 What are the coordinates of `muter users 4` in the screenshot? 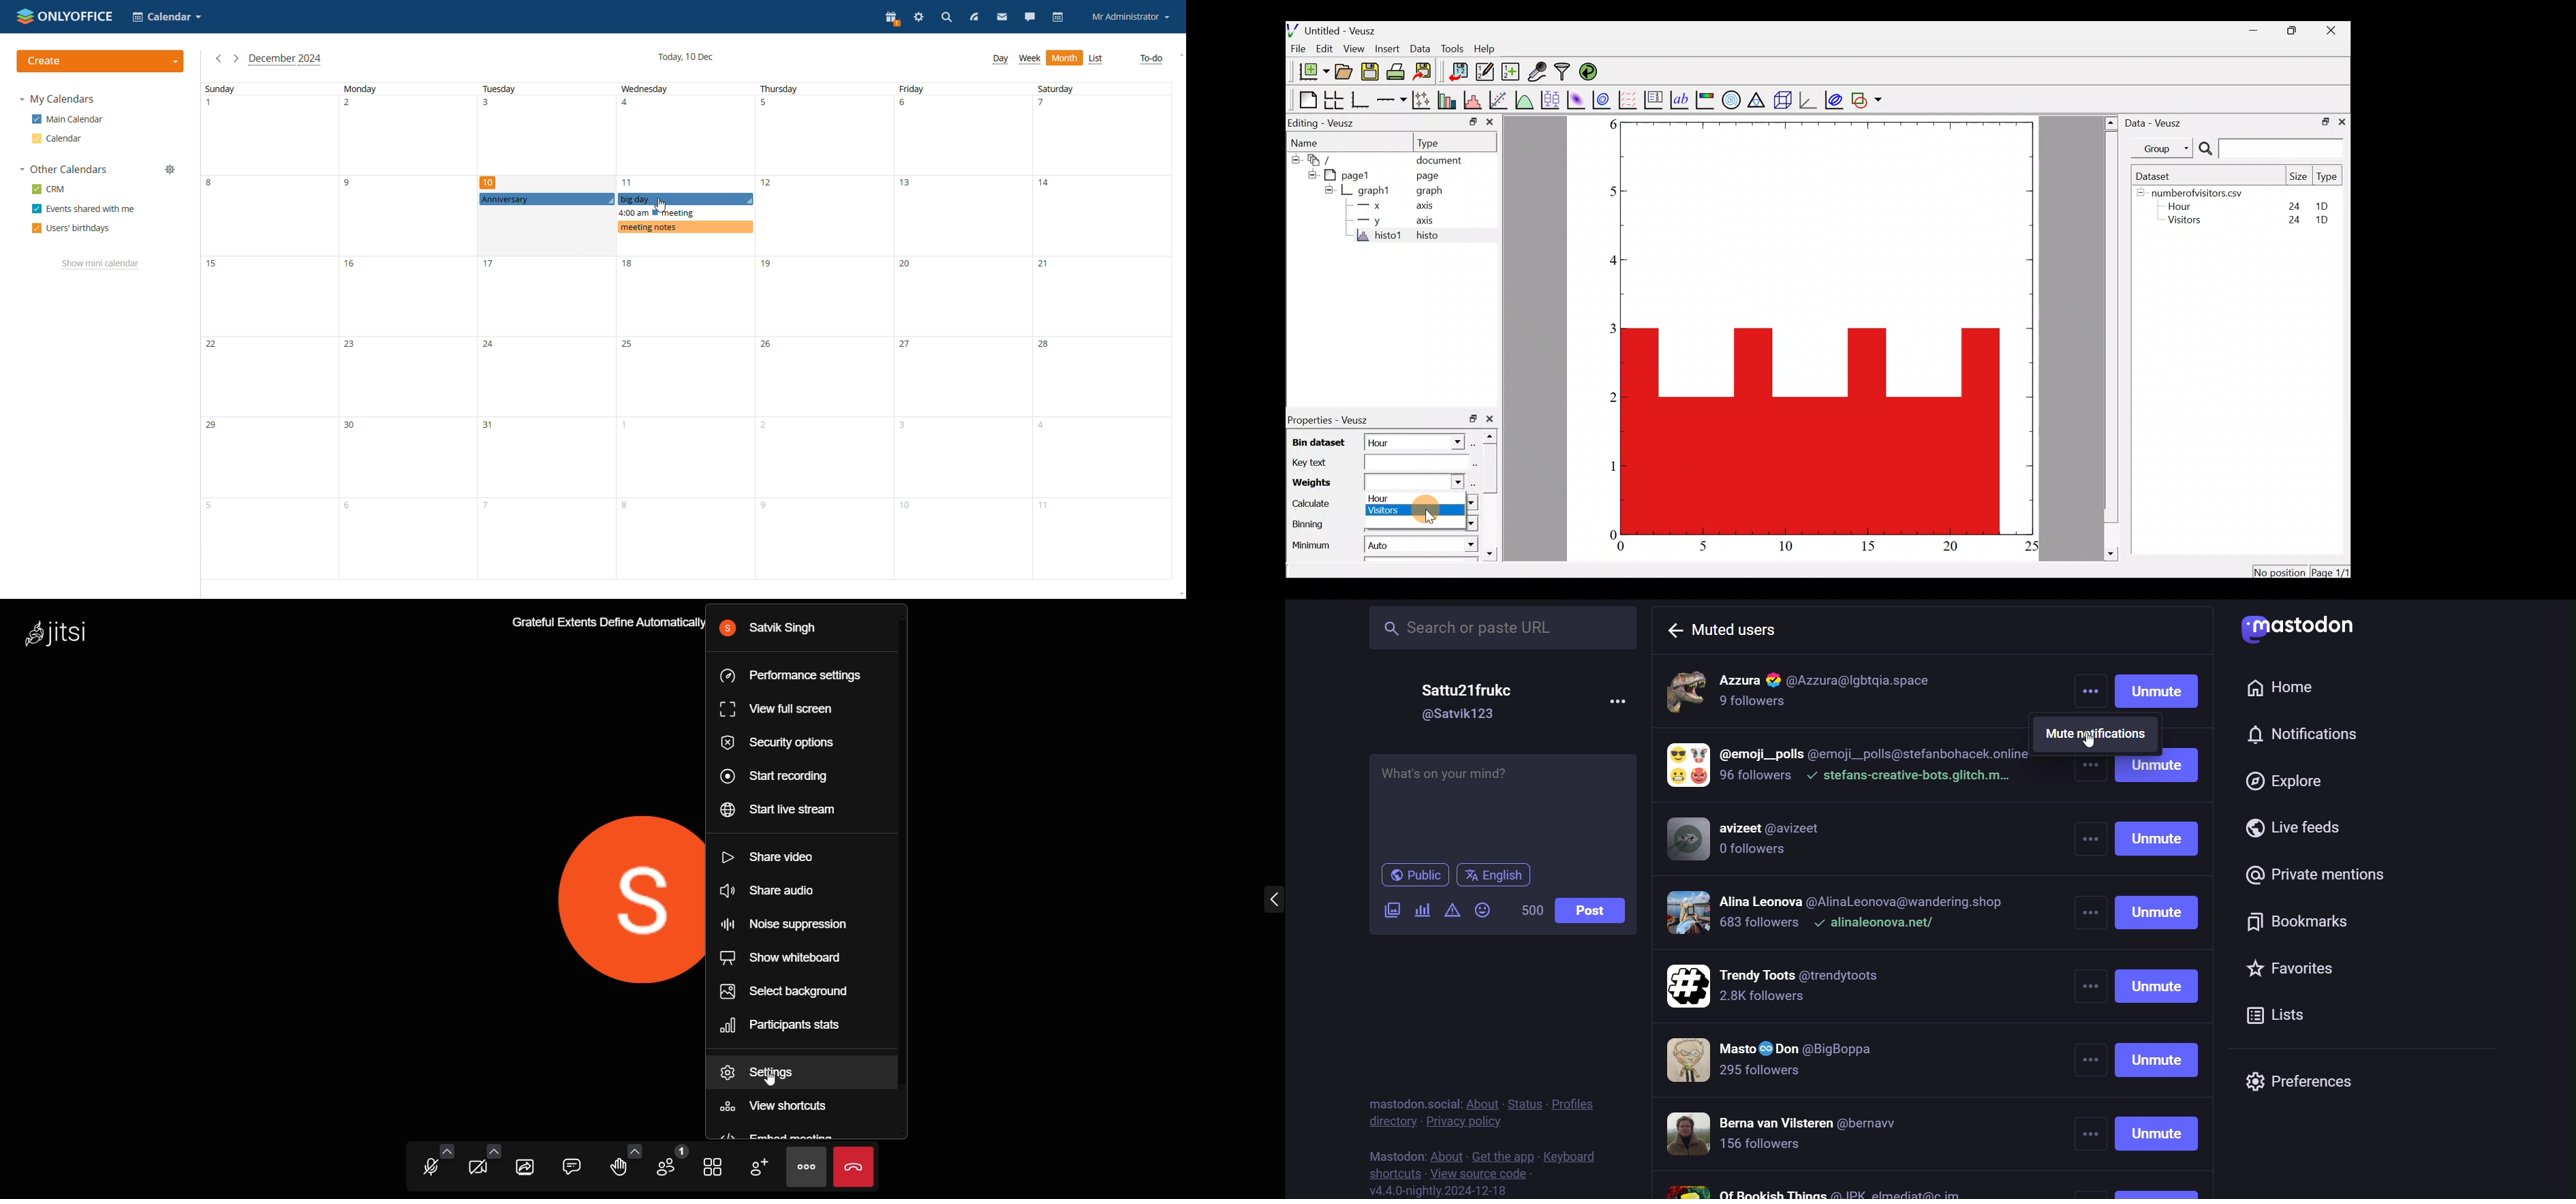 It's located at (1845, 914).